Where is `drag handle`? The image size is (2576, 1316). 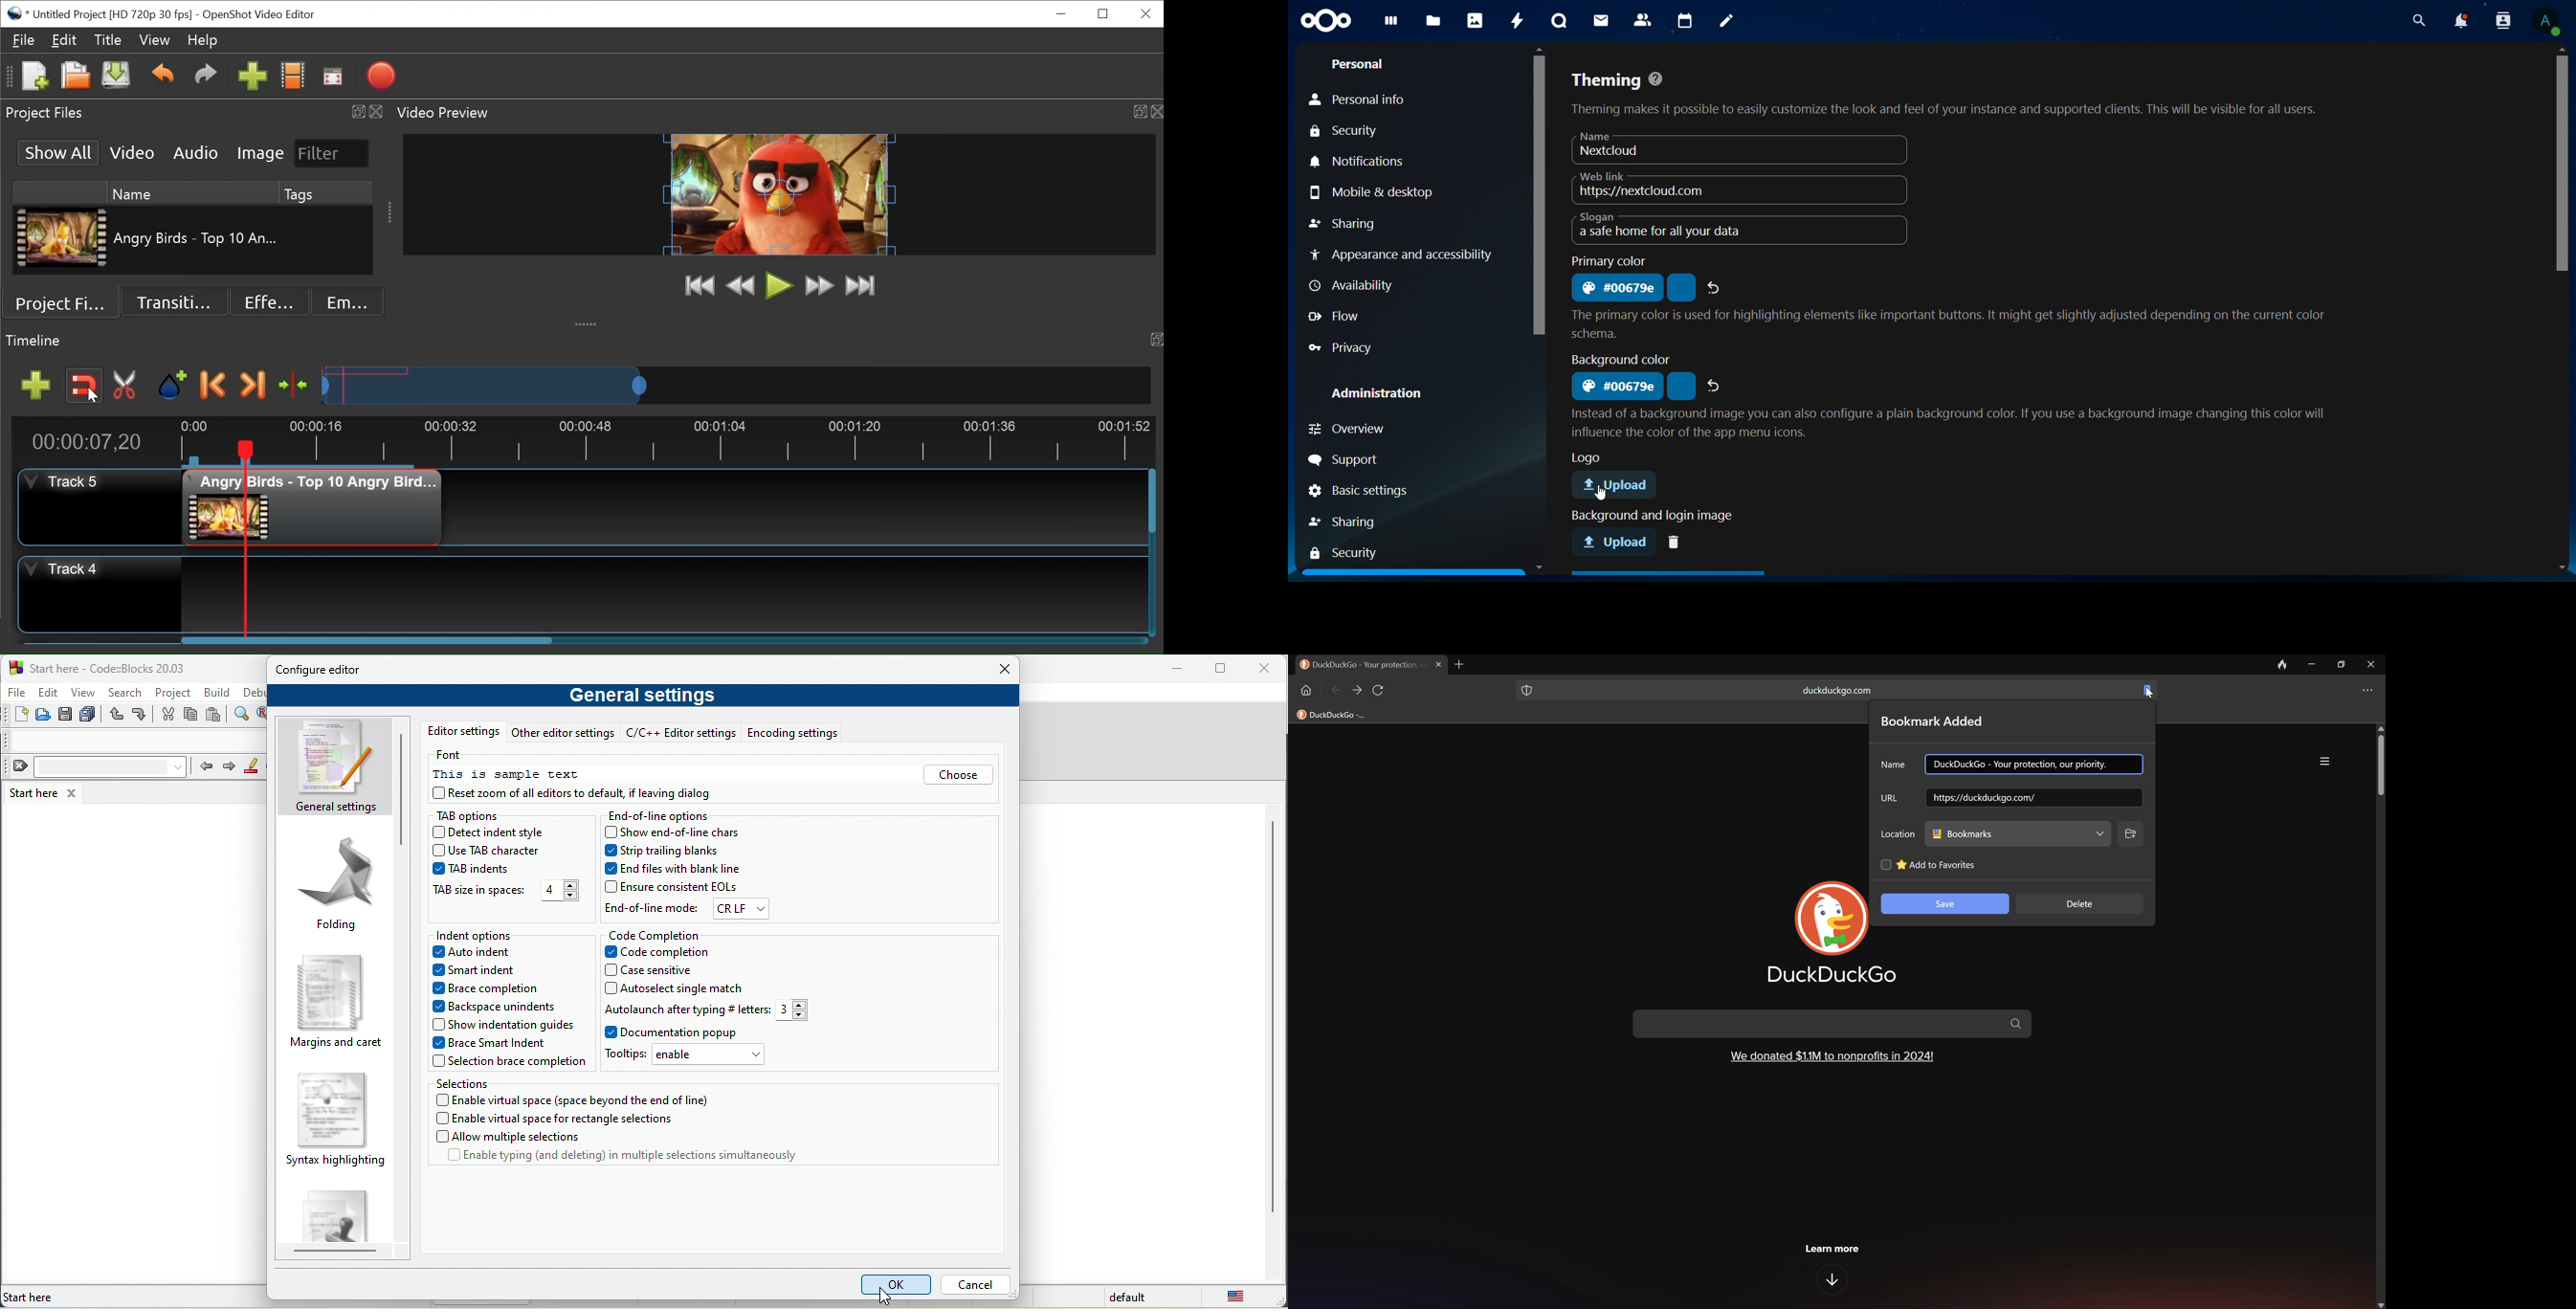 drag handle is located at coordinates (392, 215).